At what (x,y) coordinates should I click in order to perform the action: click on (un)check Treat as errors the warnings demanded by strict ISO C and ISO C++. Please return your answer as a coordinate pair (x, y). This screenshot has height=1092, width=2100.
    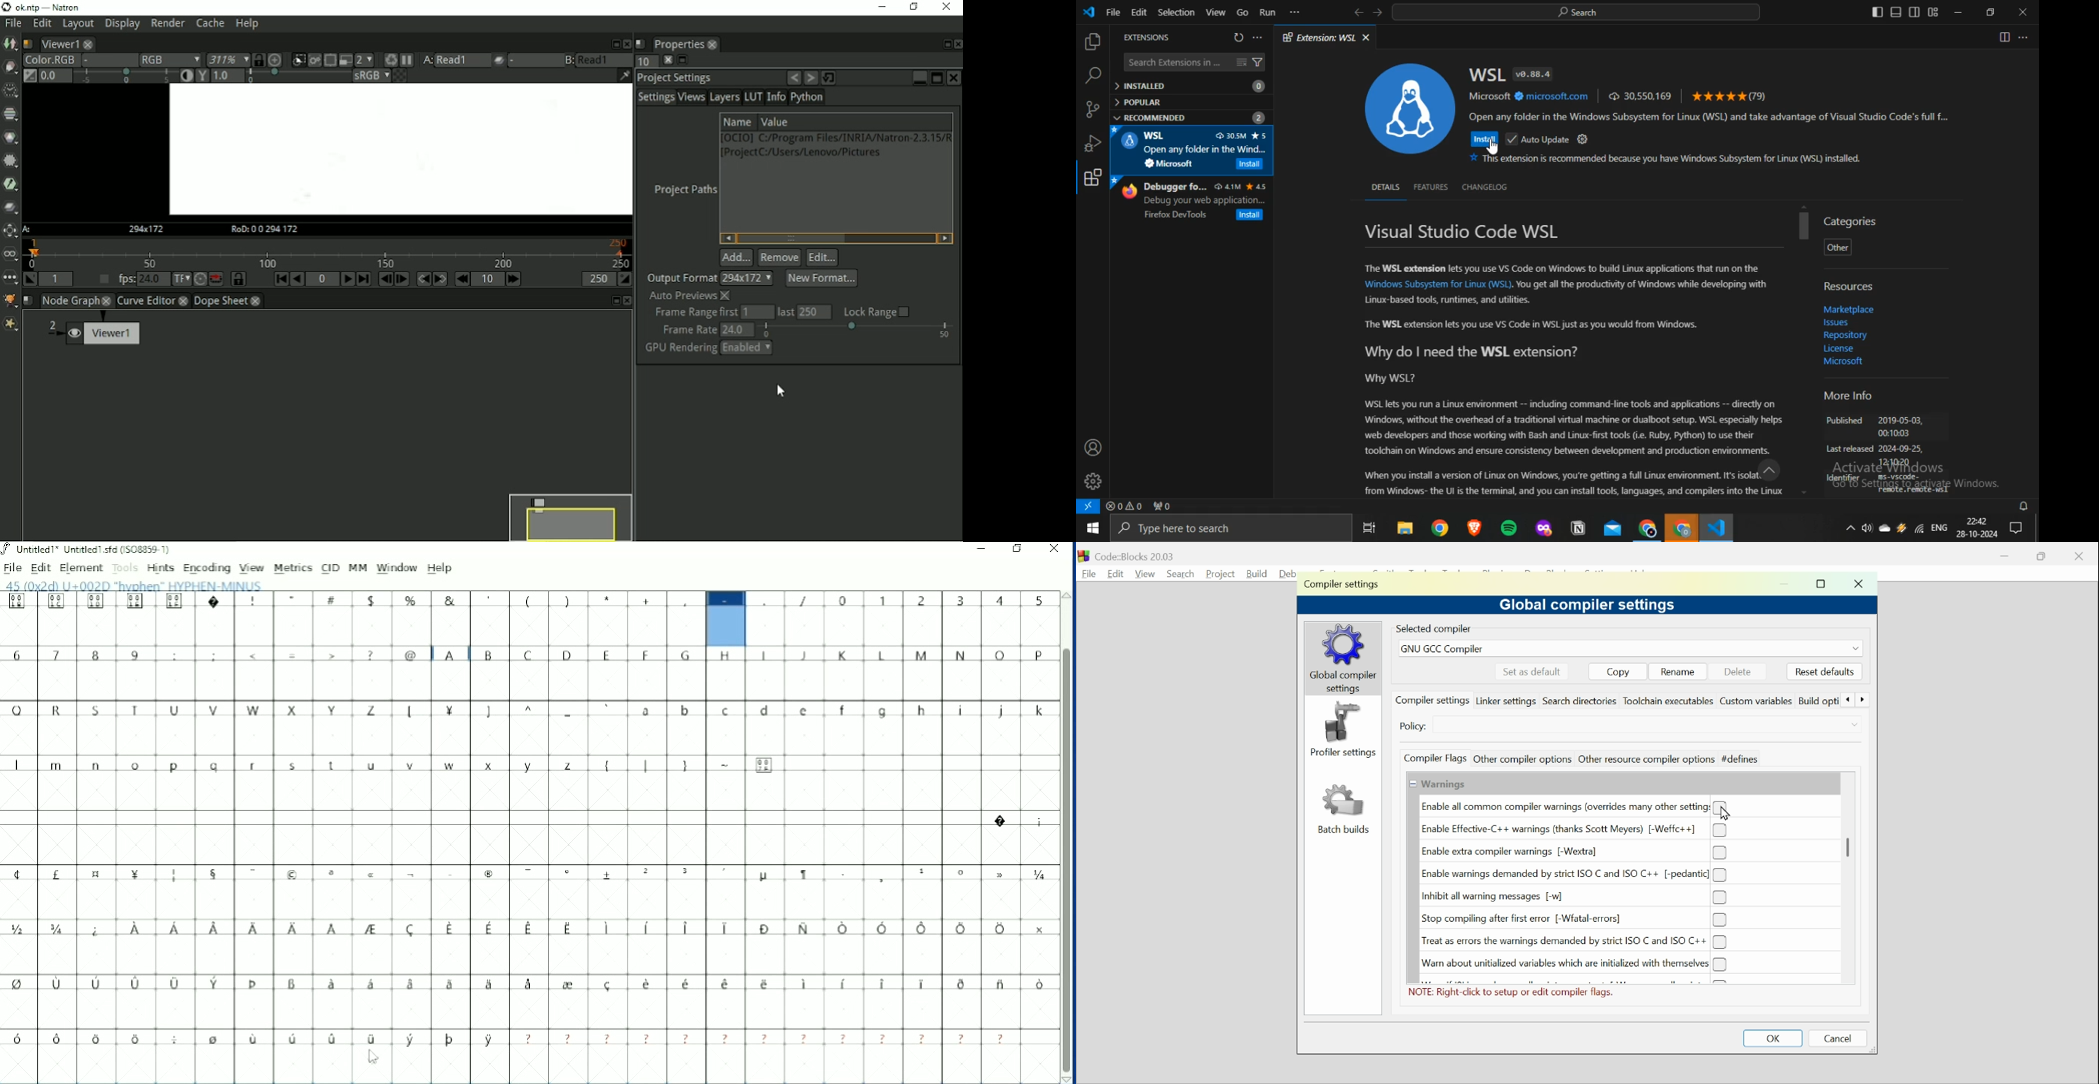
    Looking at the image, I should click on (1575, 942).